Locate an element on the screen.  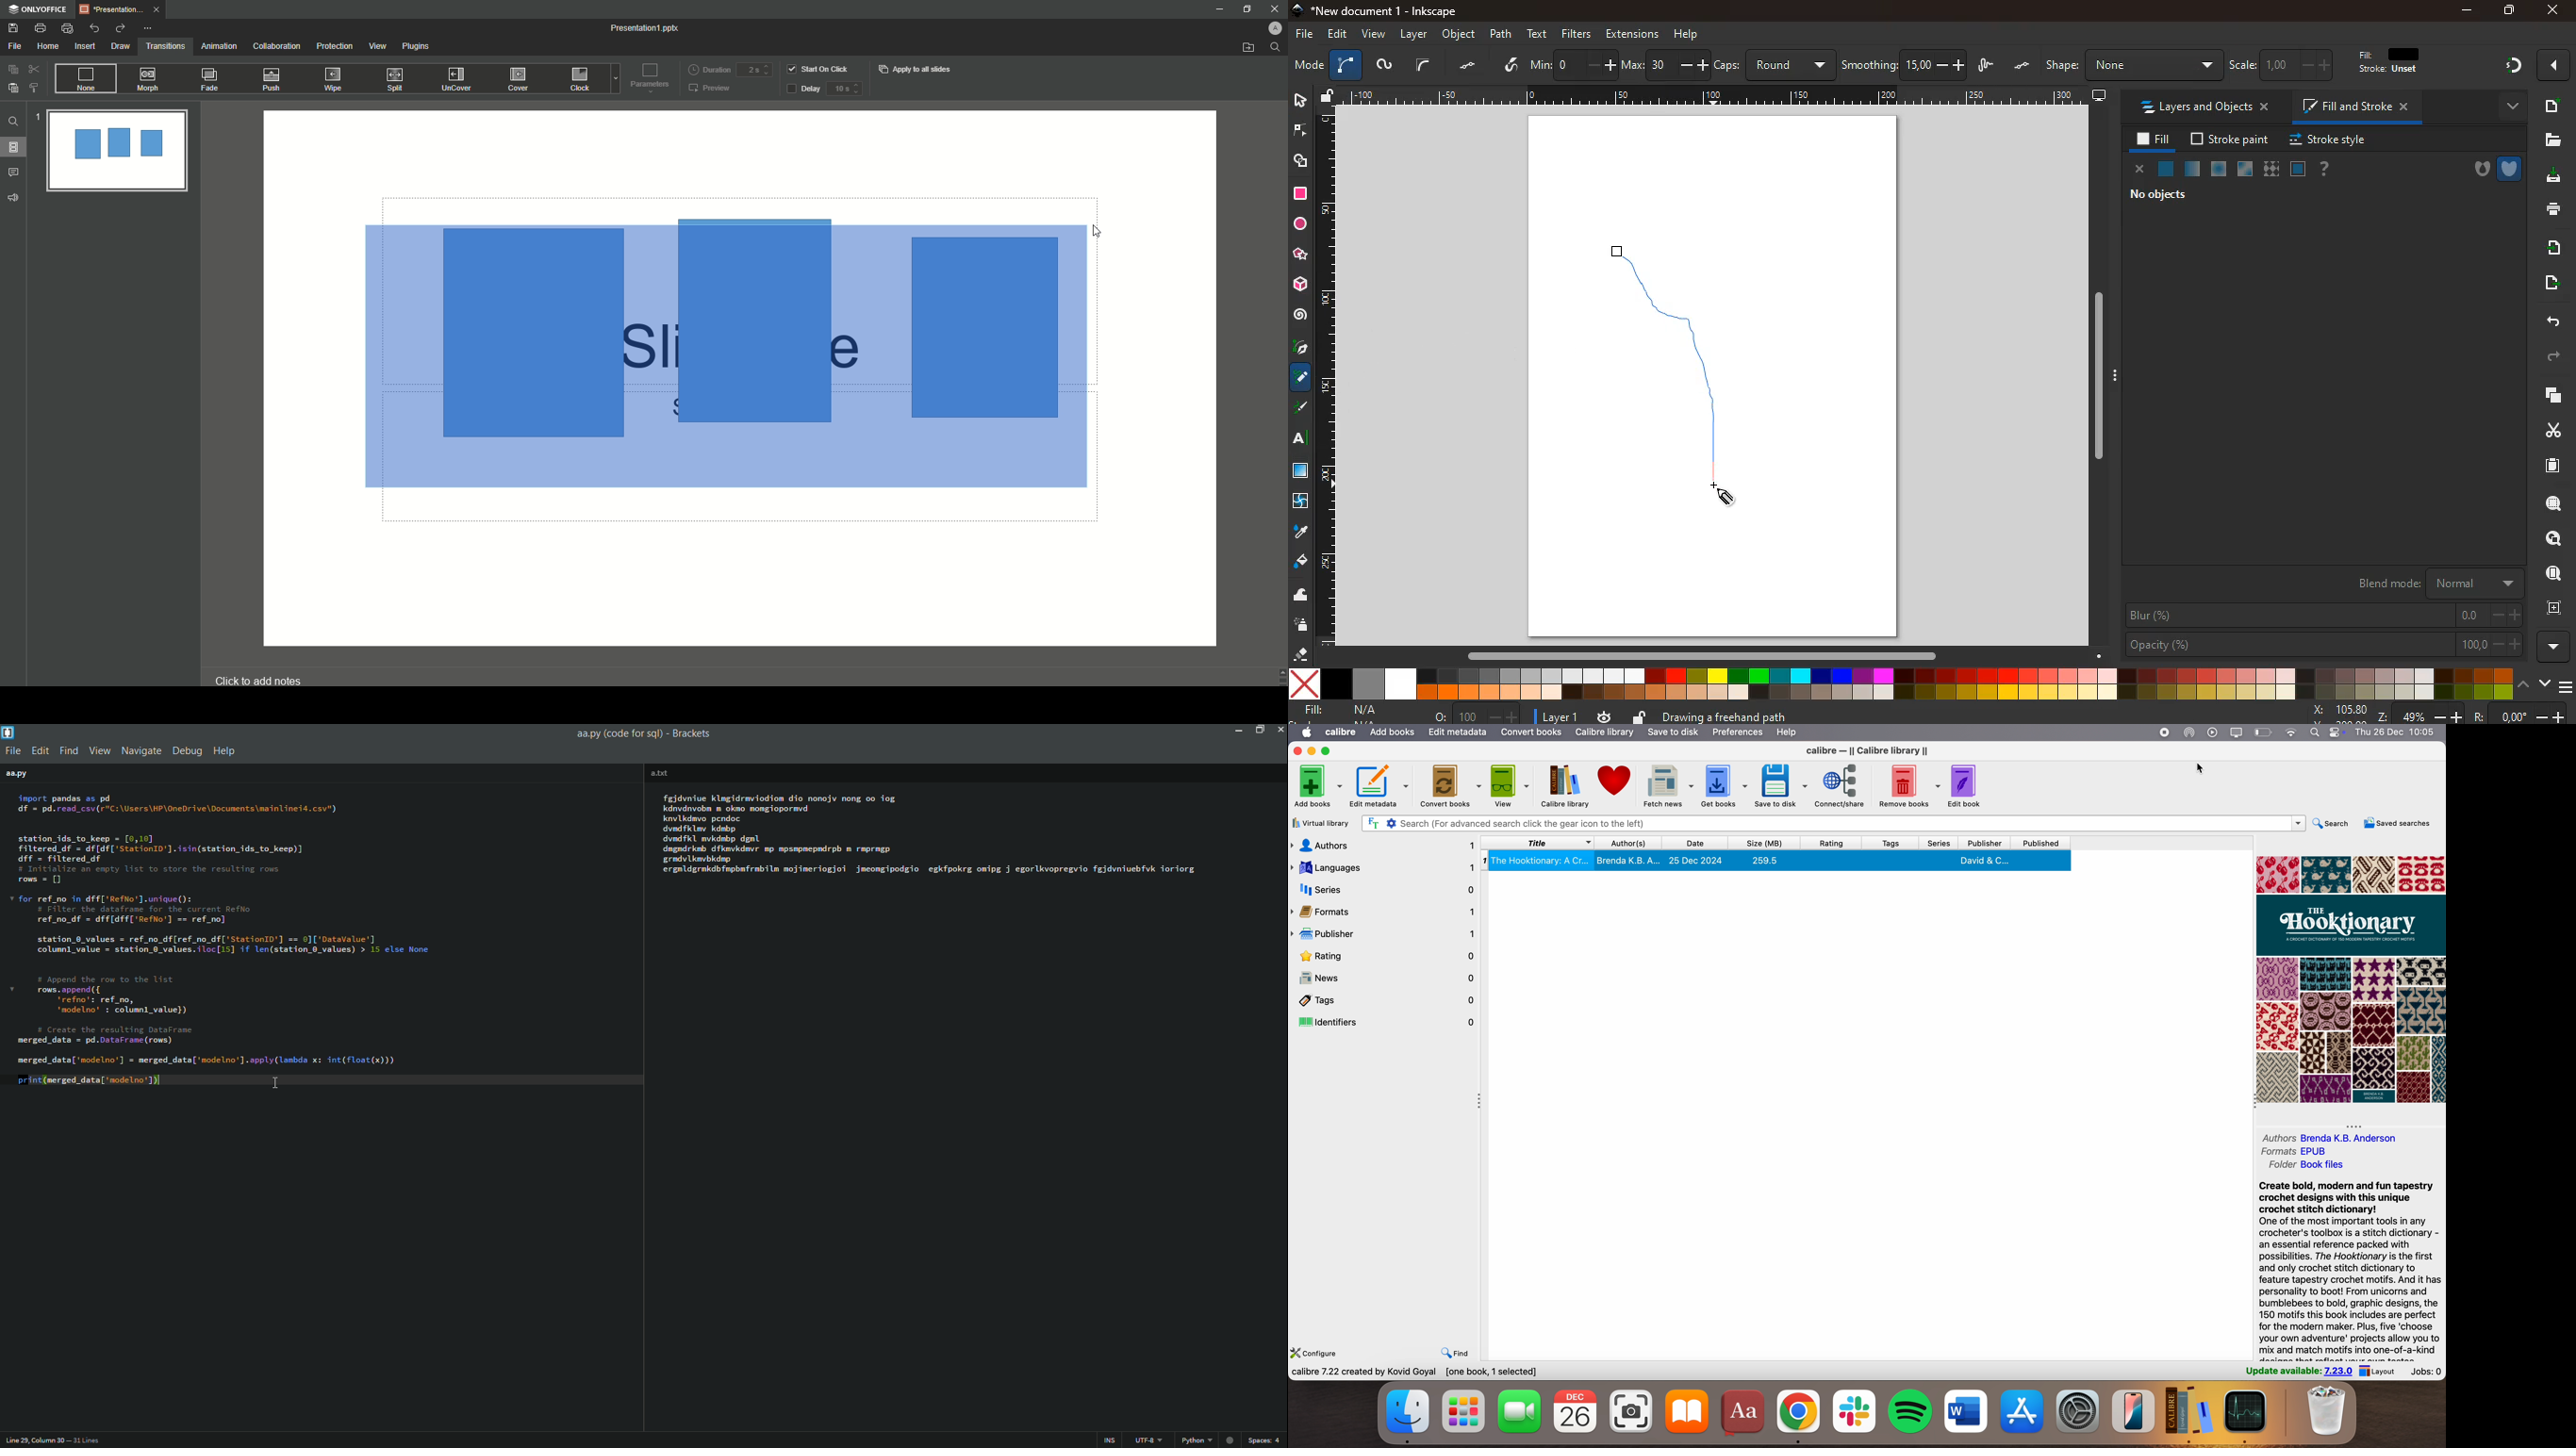
tags is located at coordinates (1893, 843).